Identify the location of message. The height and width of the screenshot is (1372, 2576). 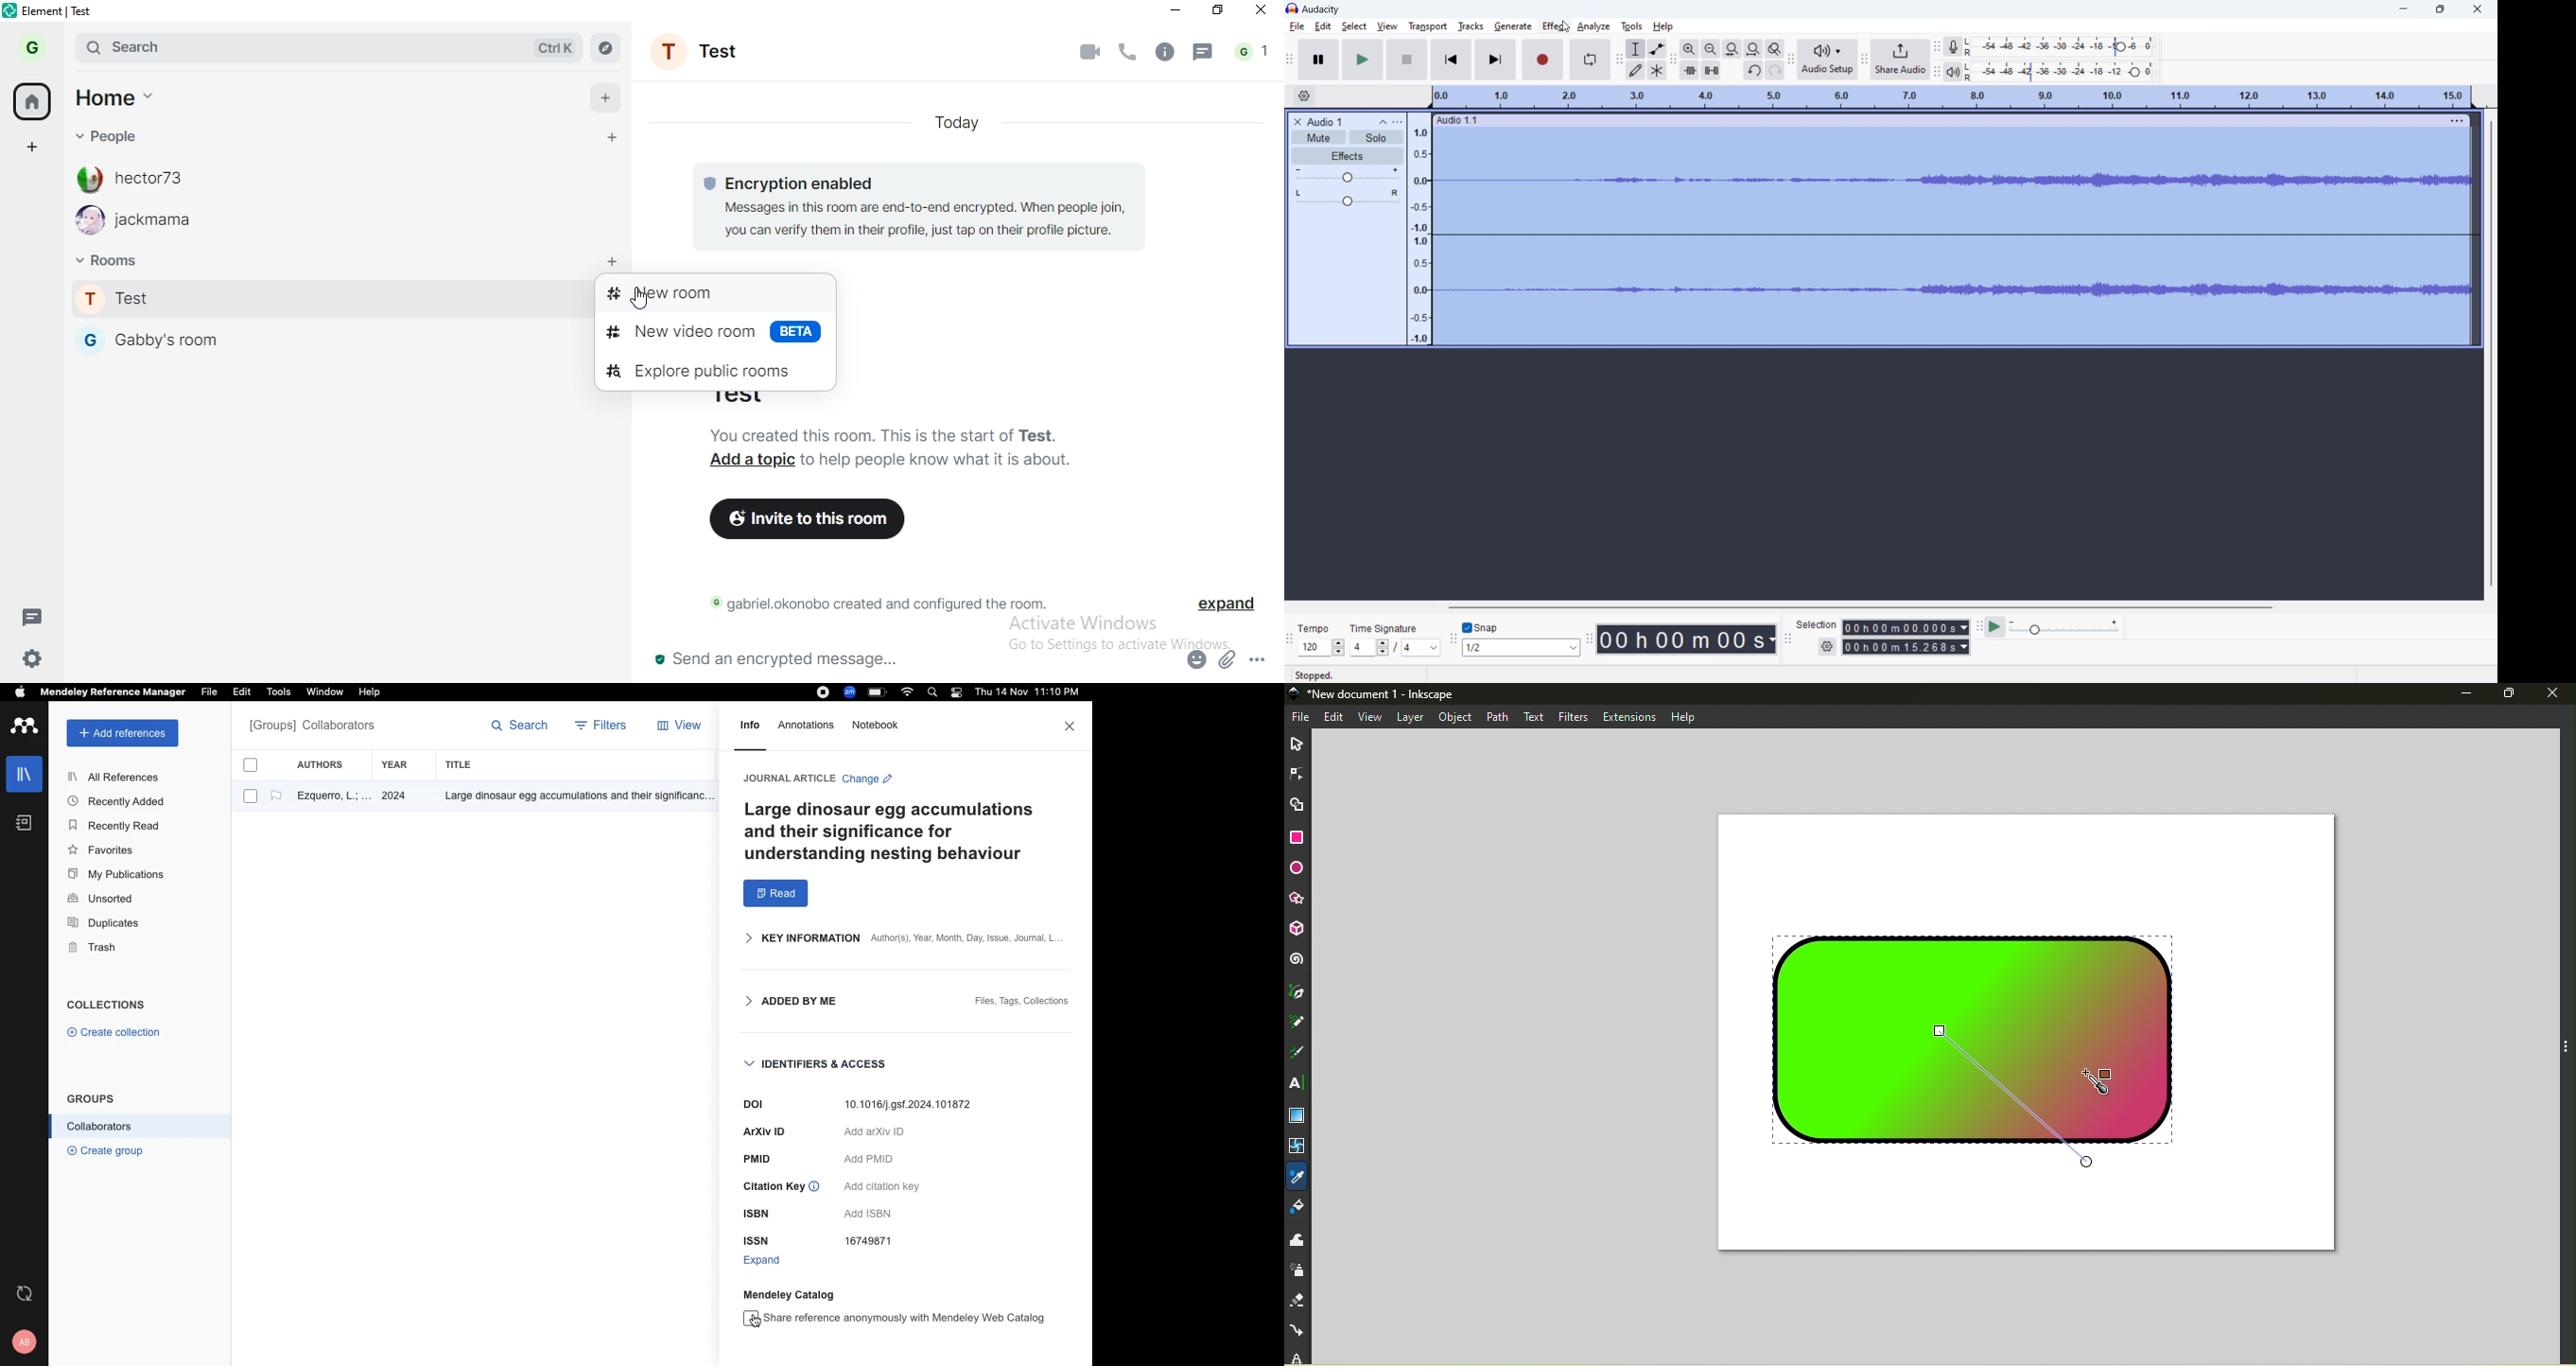
(1204, 52).